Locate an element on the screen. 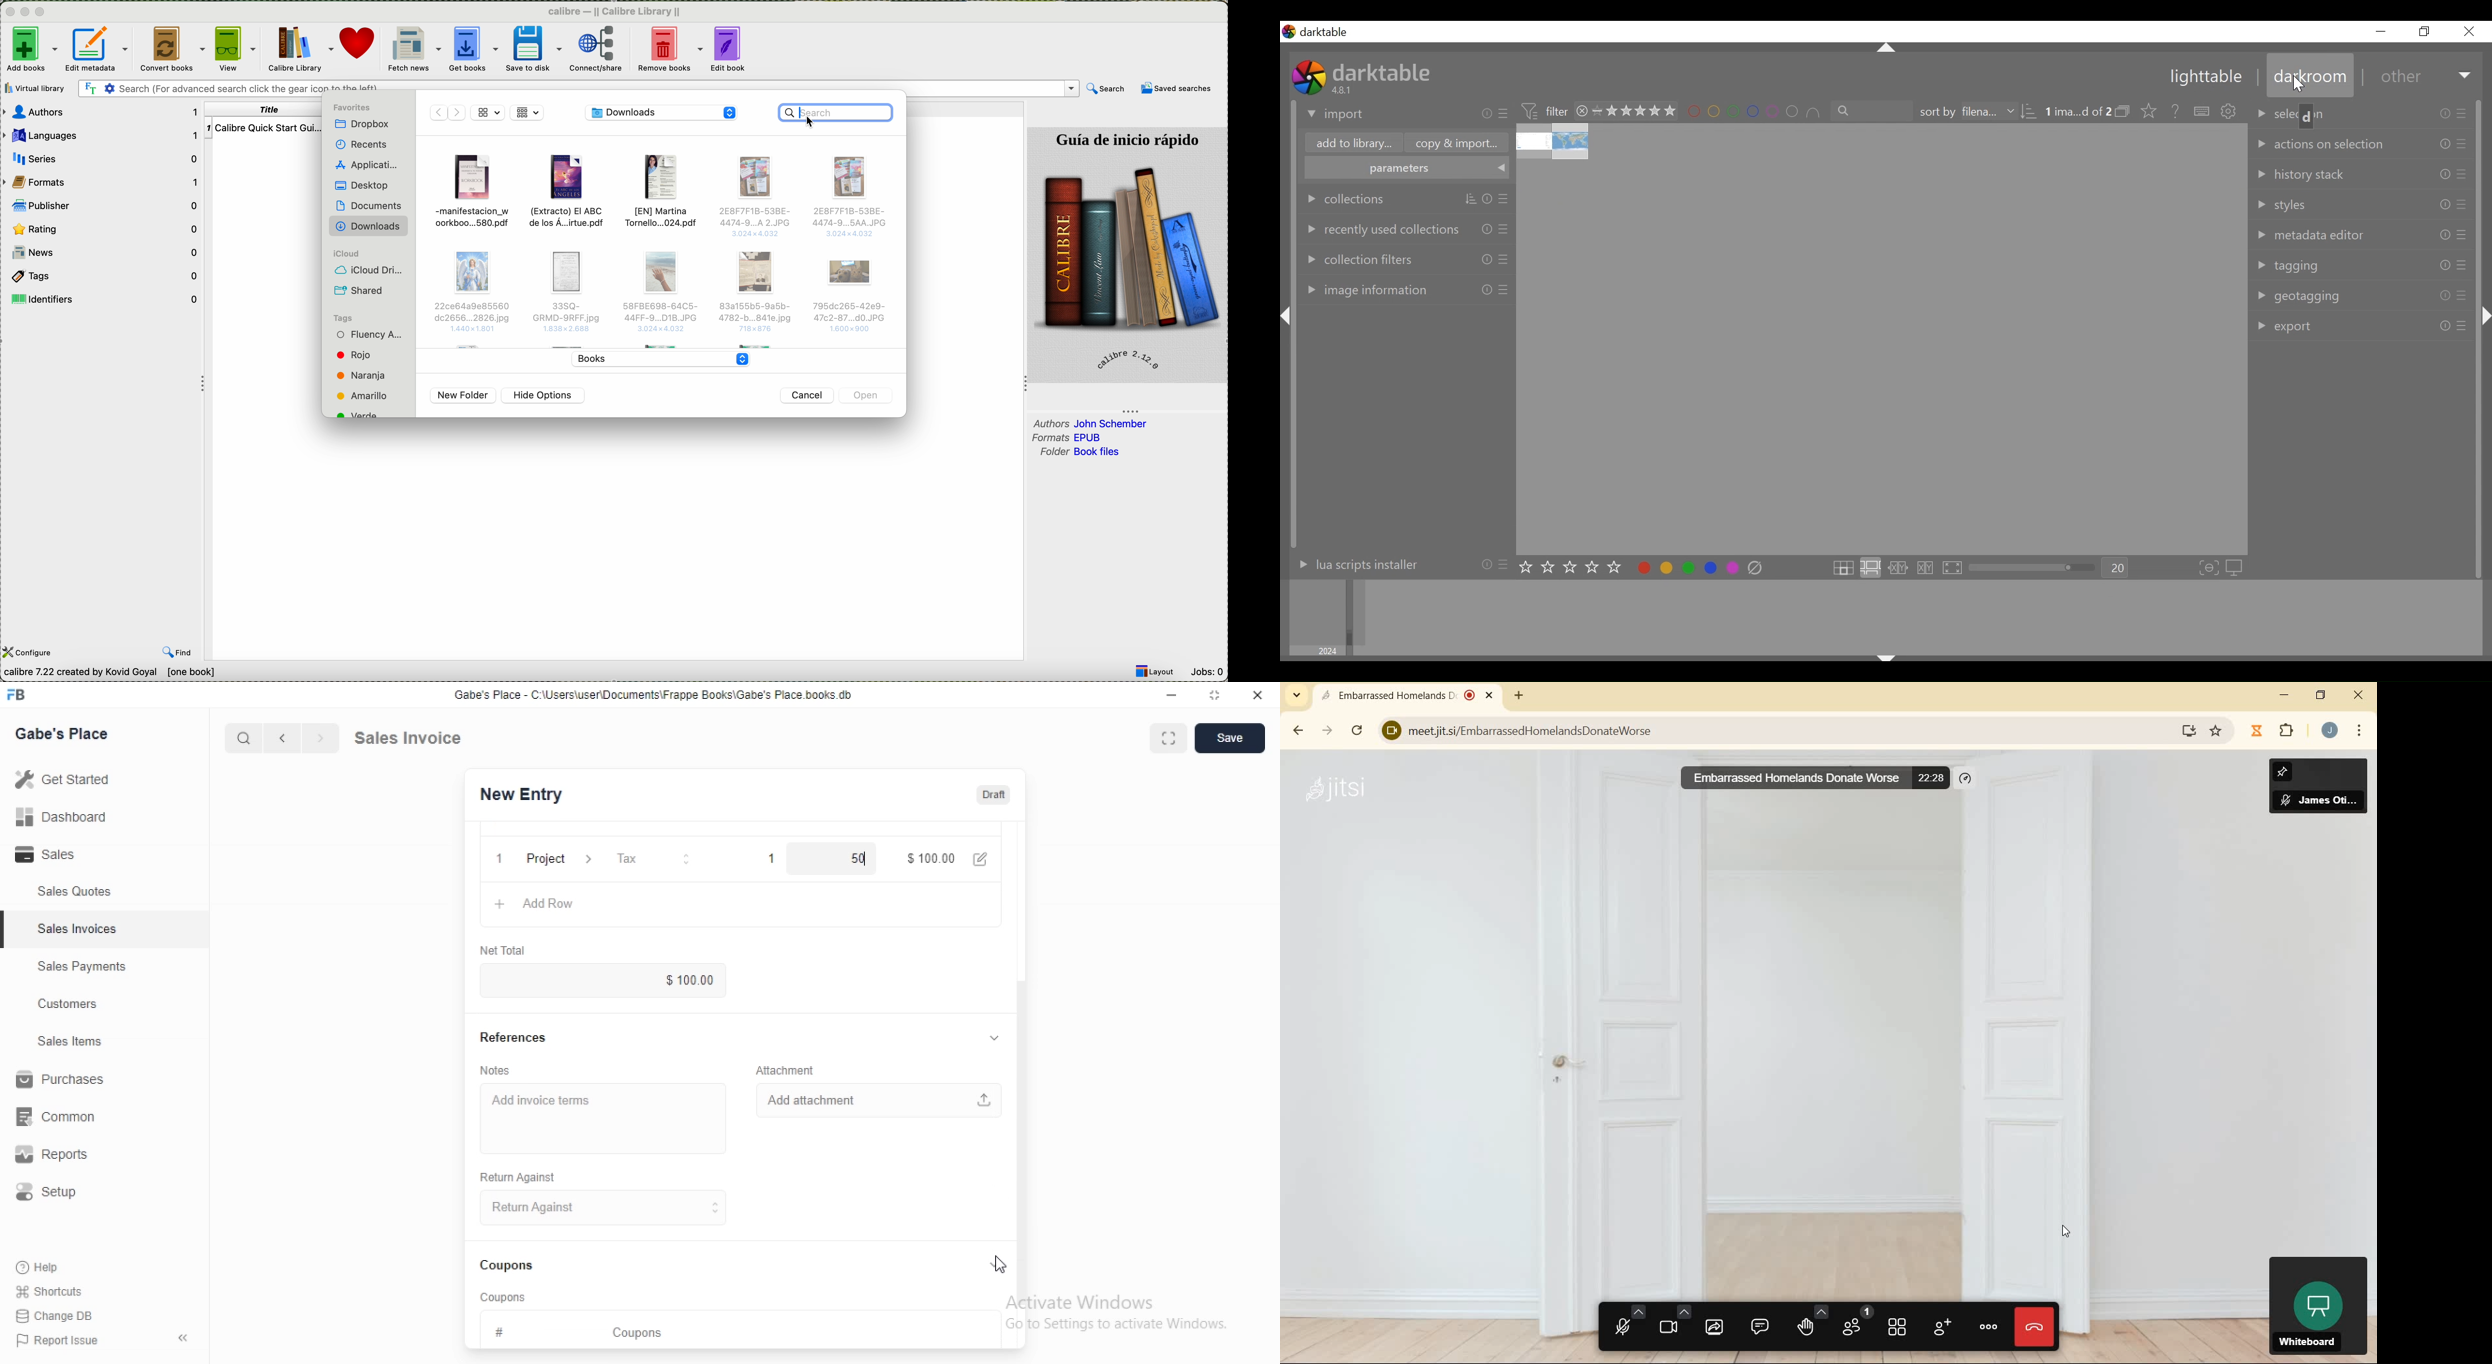  lick to change the type of overlays shown on thumbnails is located at coordinates (2150, 112).